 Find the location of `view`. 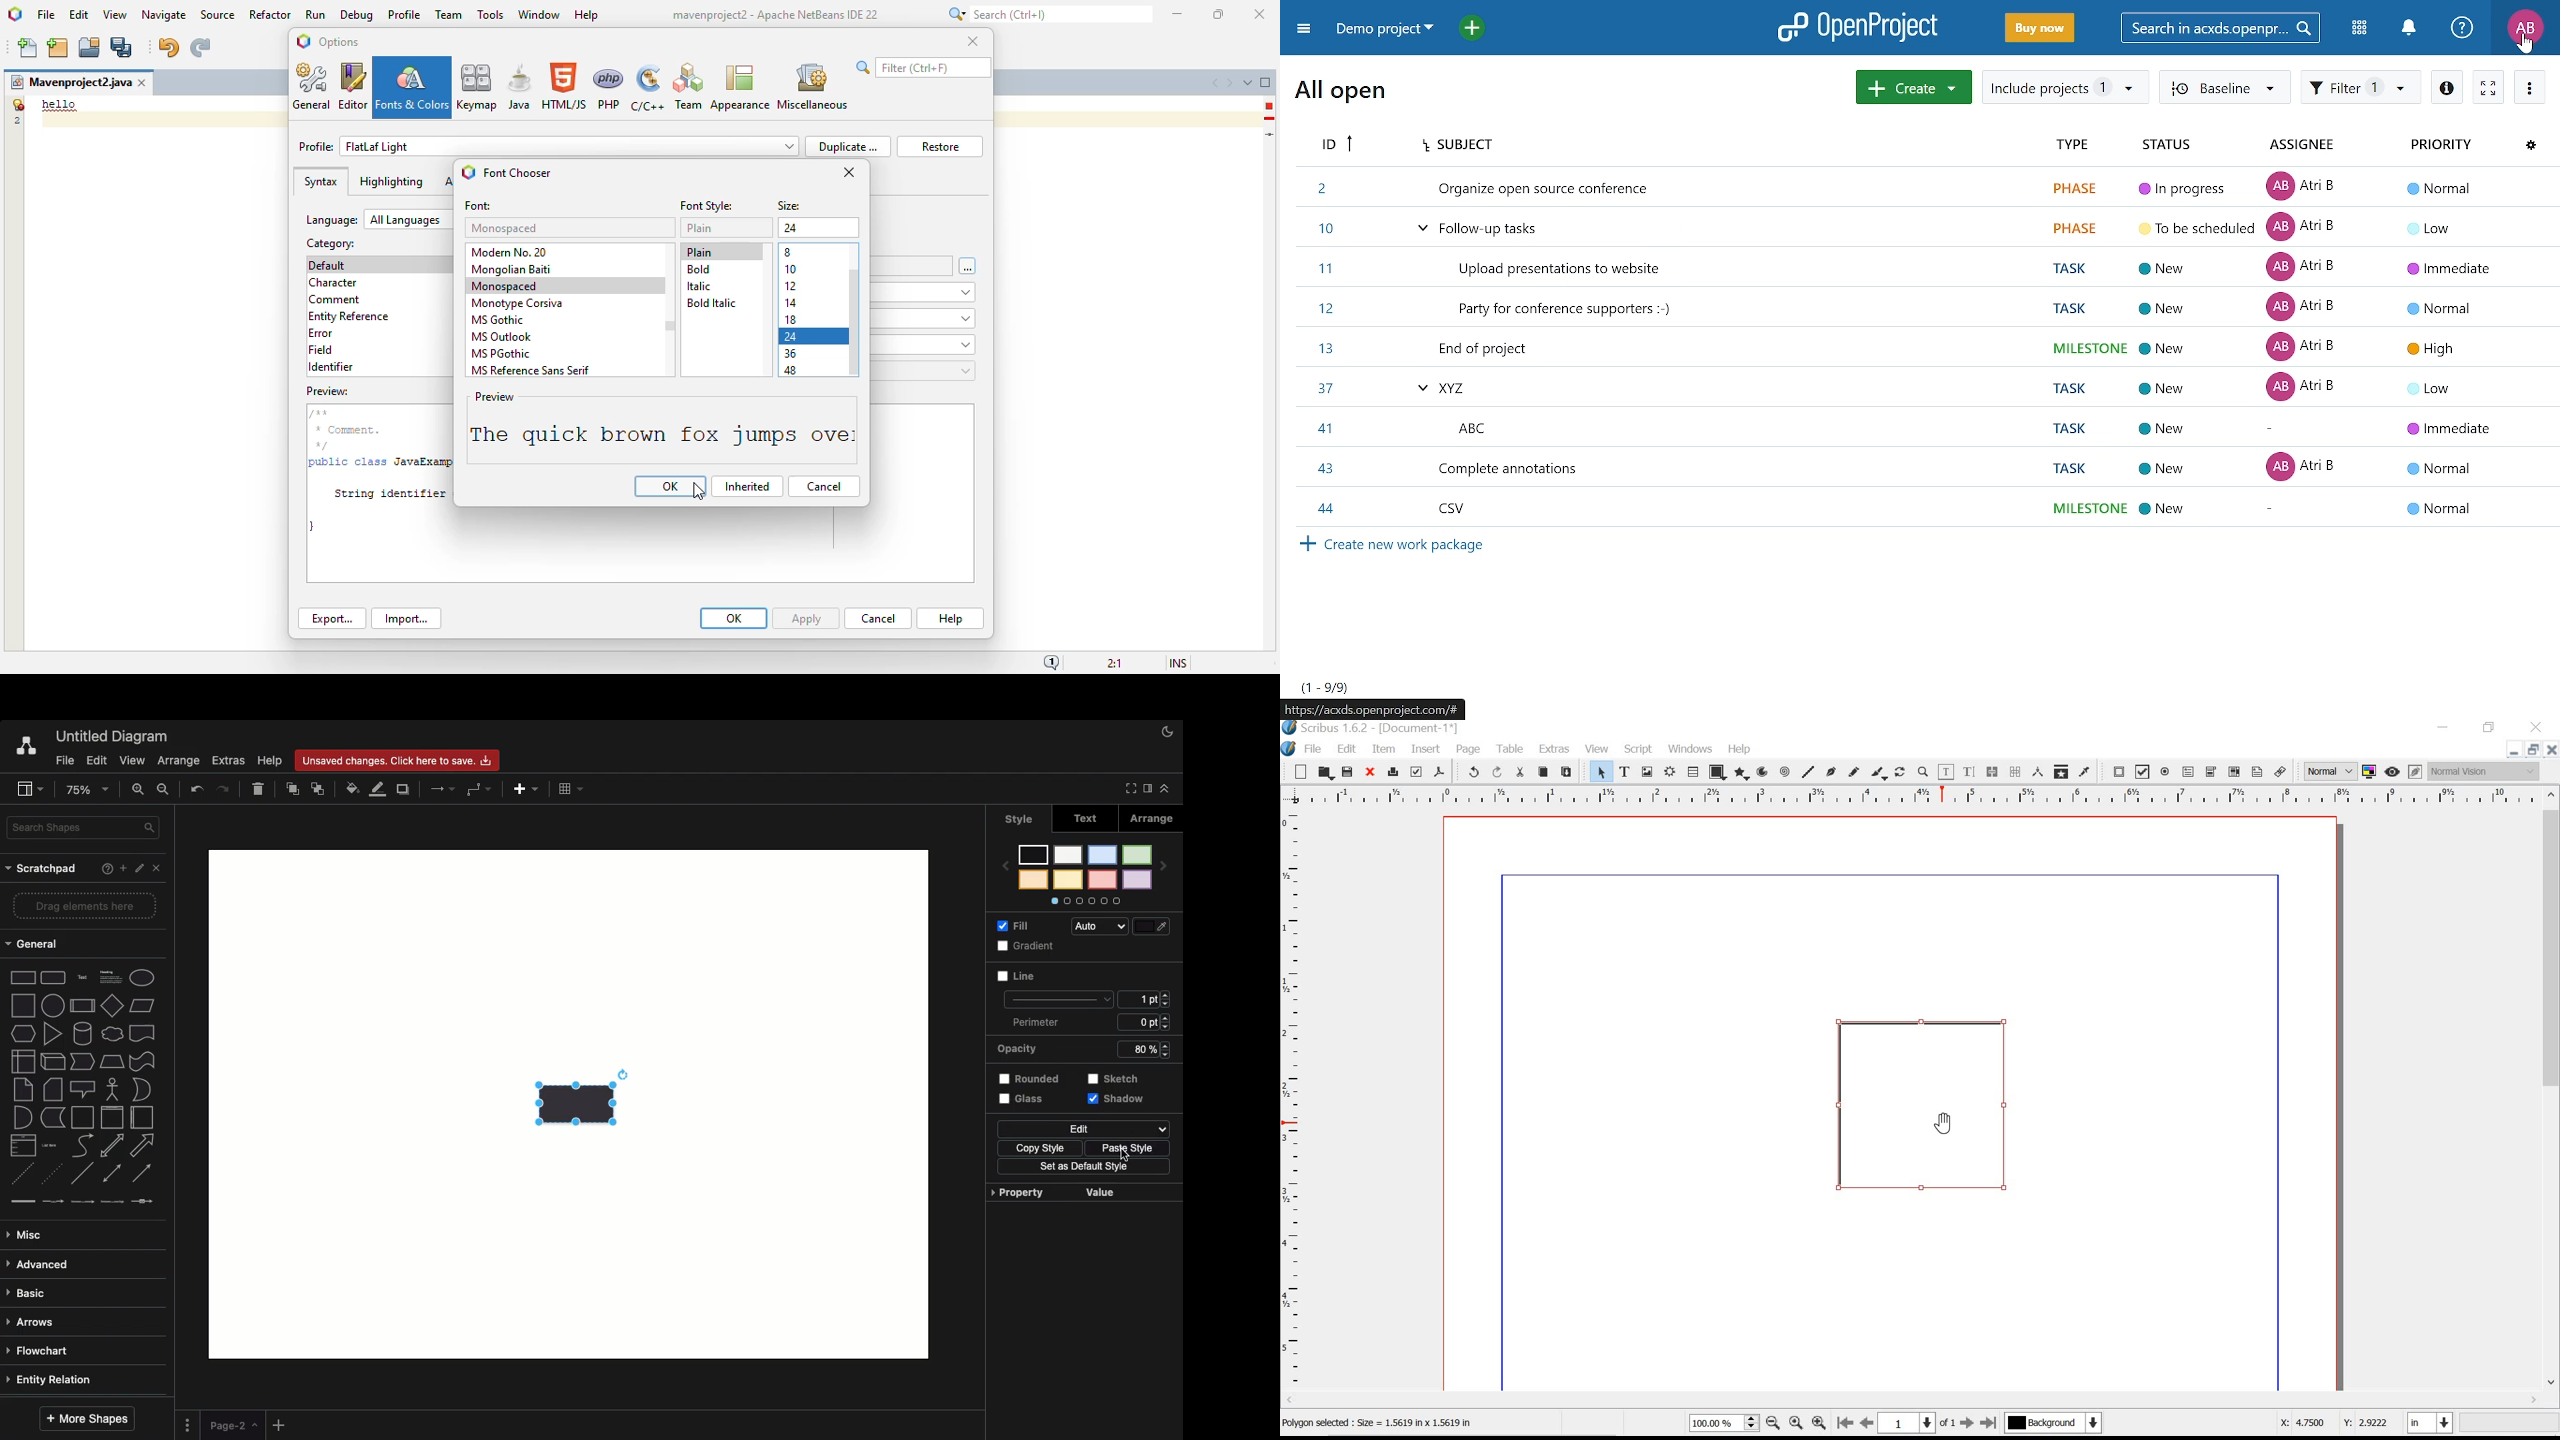

view is located at coordinates (1599, 747).